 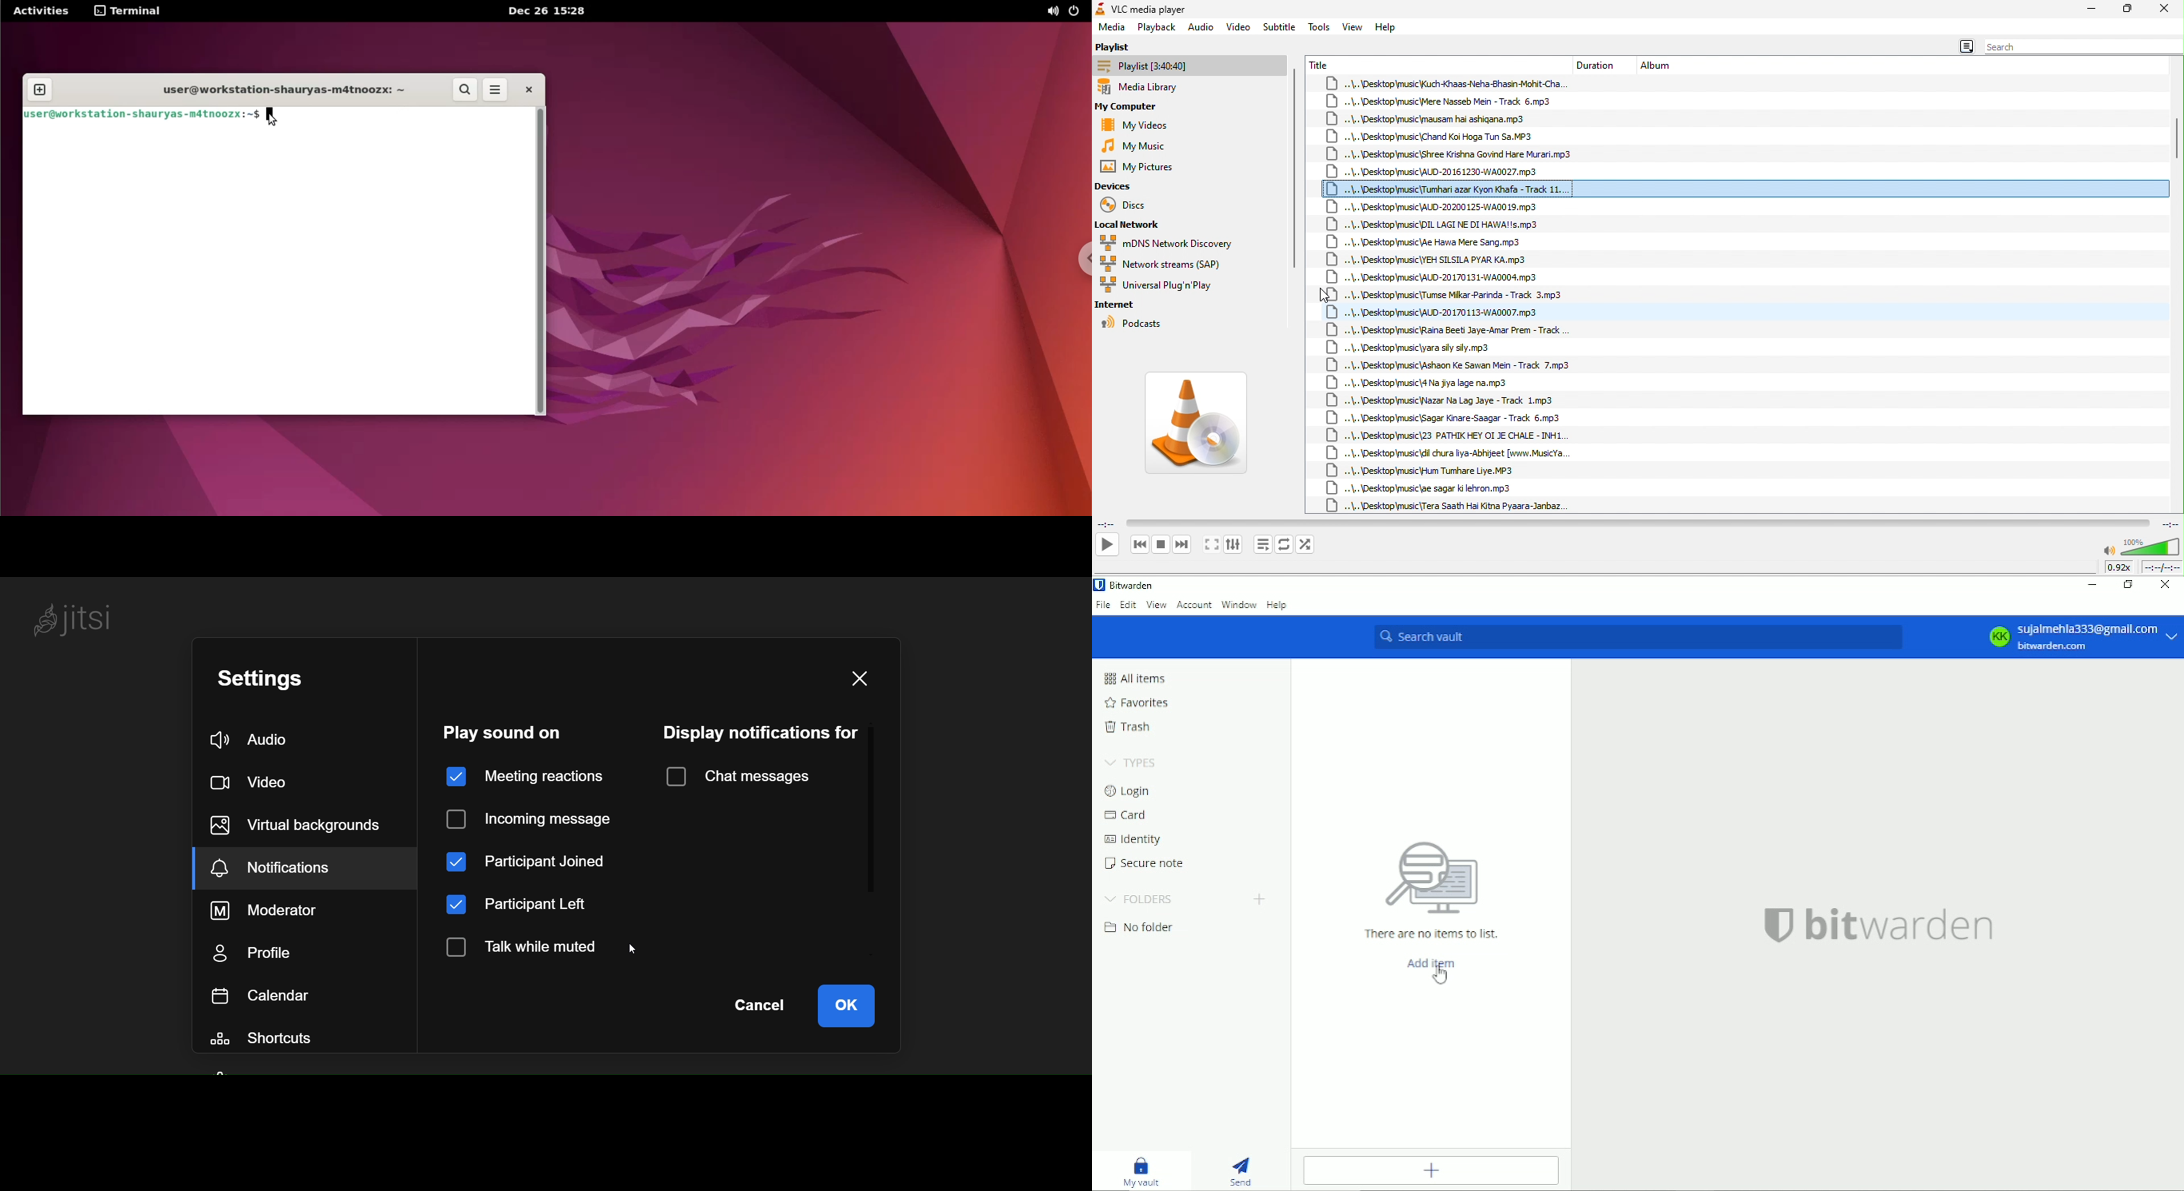 I want to click on VLC media player, so click(x=1159, y=8).